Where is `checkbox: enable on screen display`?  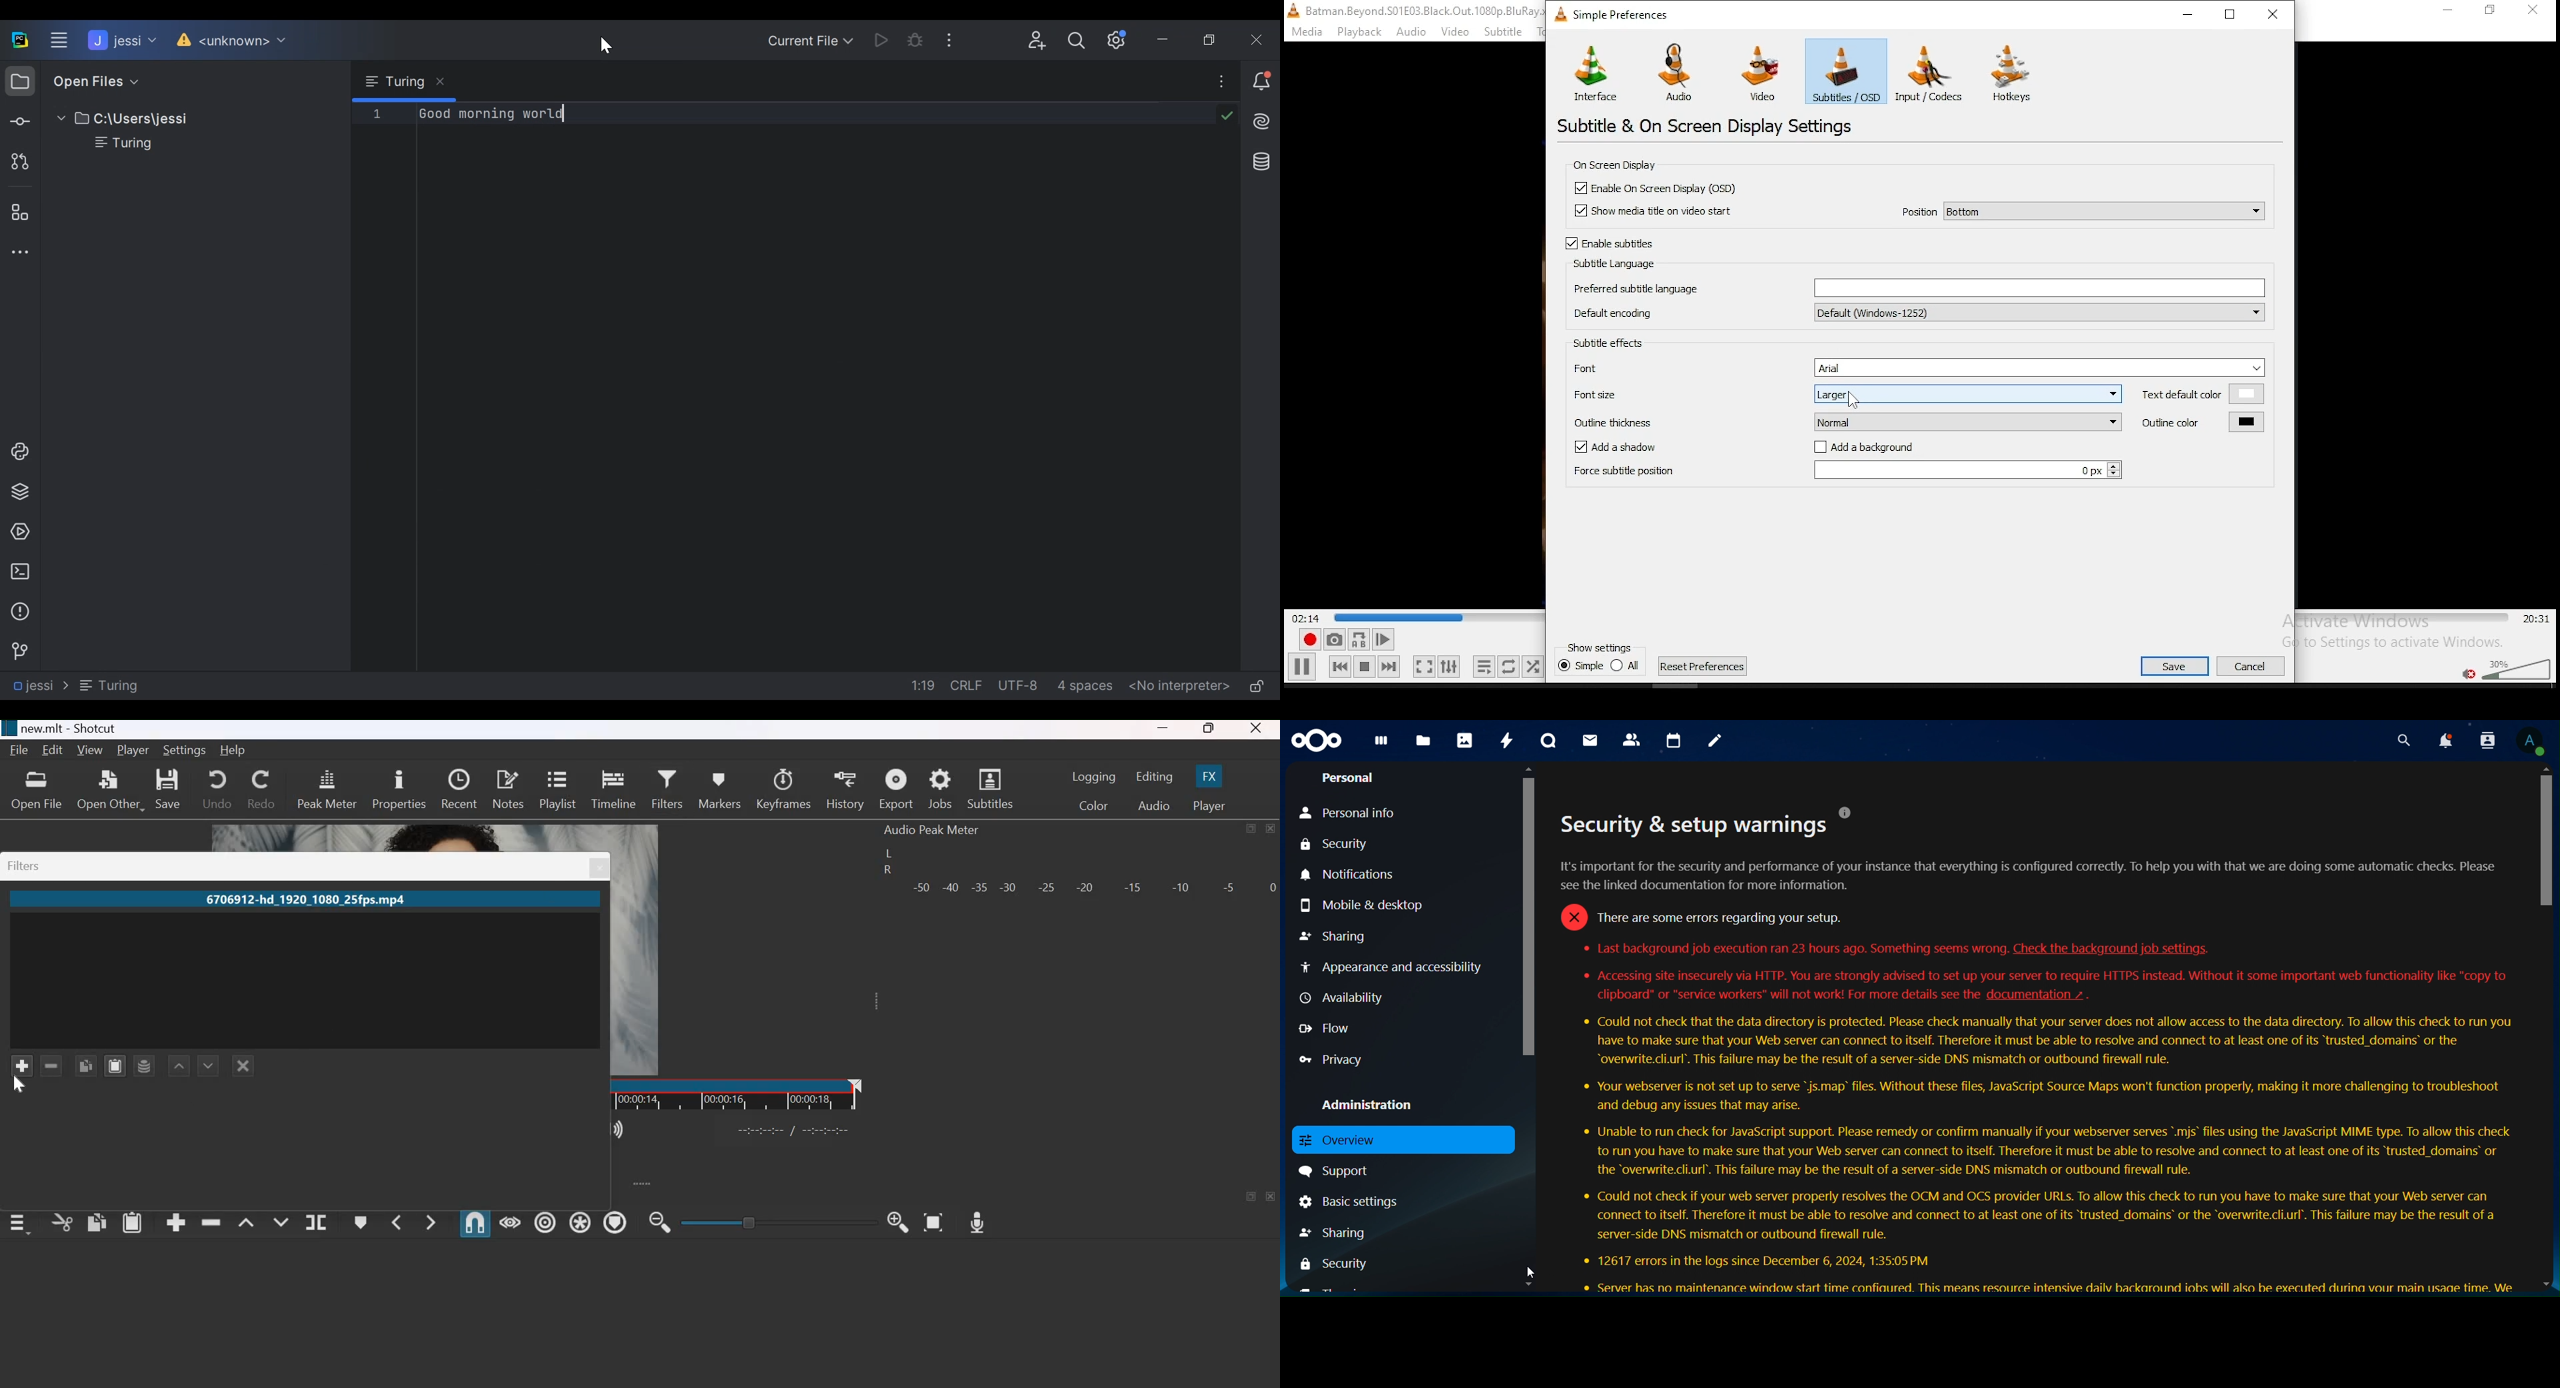
checkbox: enable on screen display is located at coordinates (1656, 188).